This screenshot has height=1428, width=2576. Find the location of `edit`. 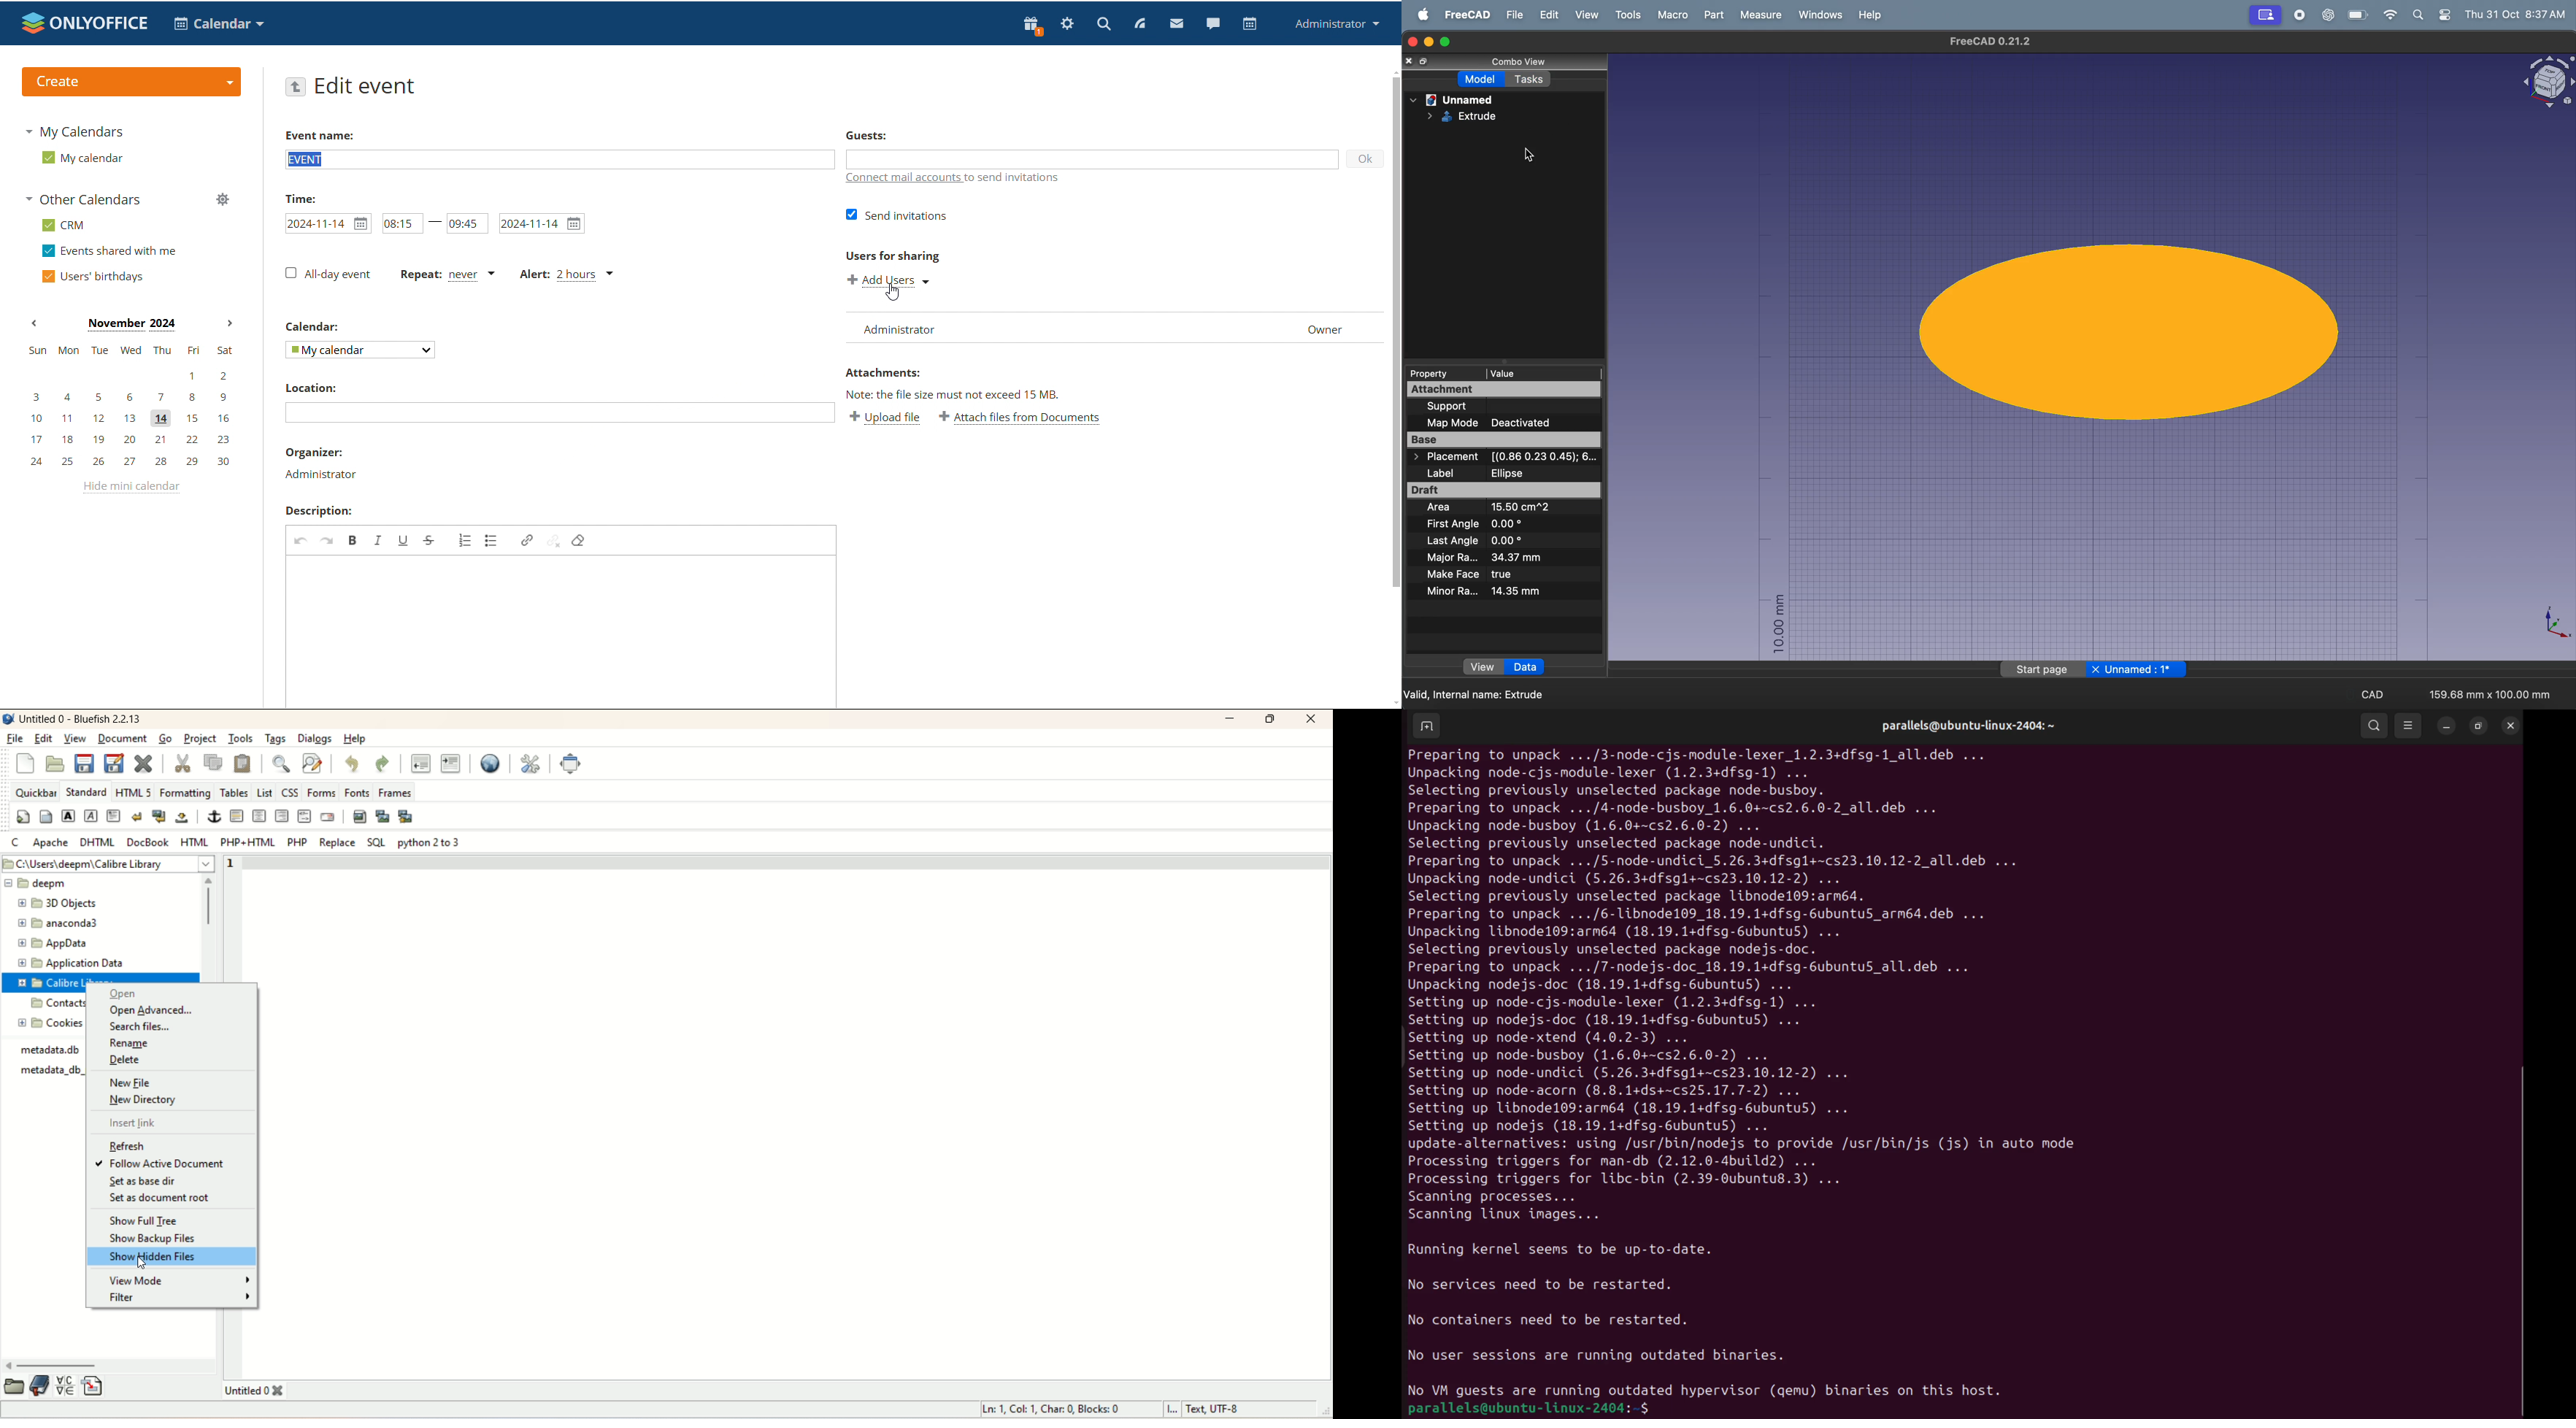

edit is located at coordinates (42, 739).